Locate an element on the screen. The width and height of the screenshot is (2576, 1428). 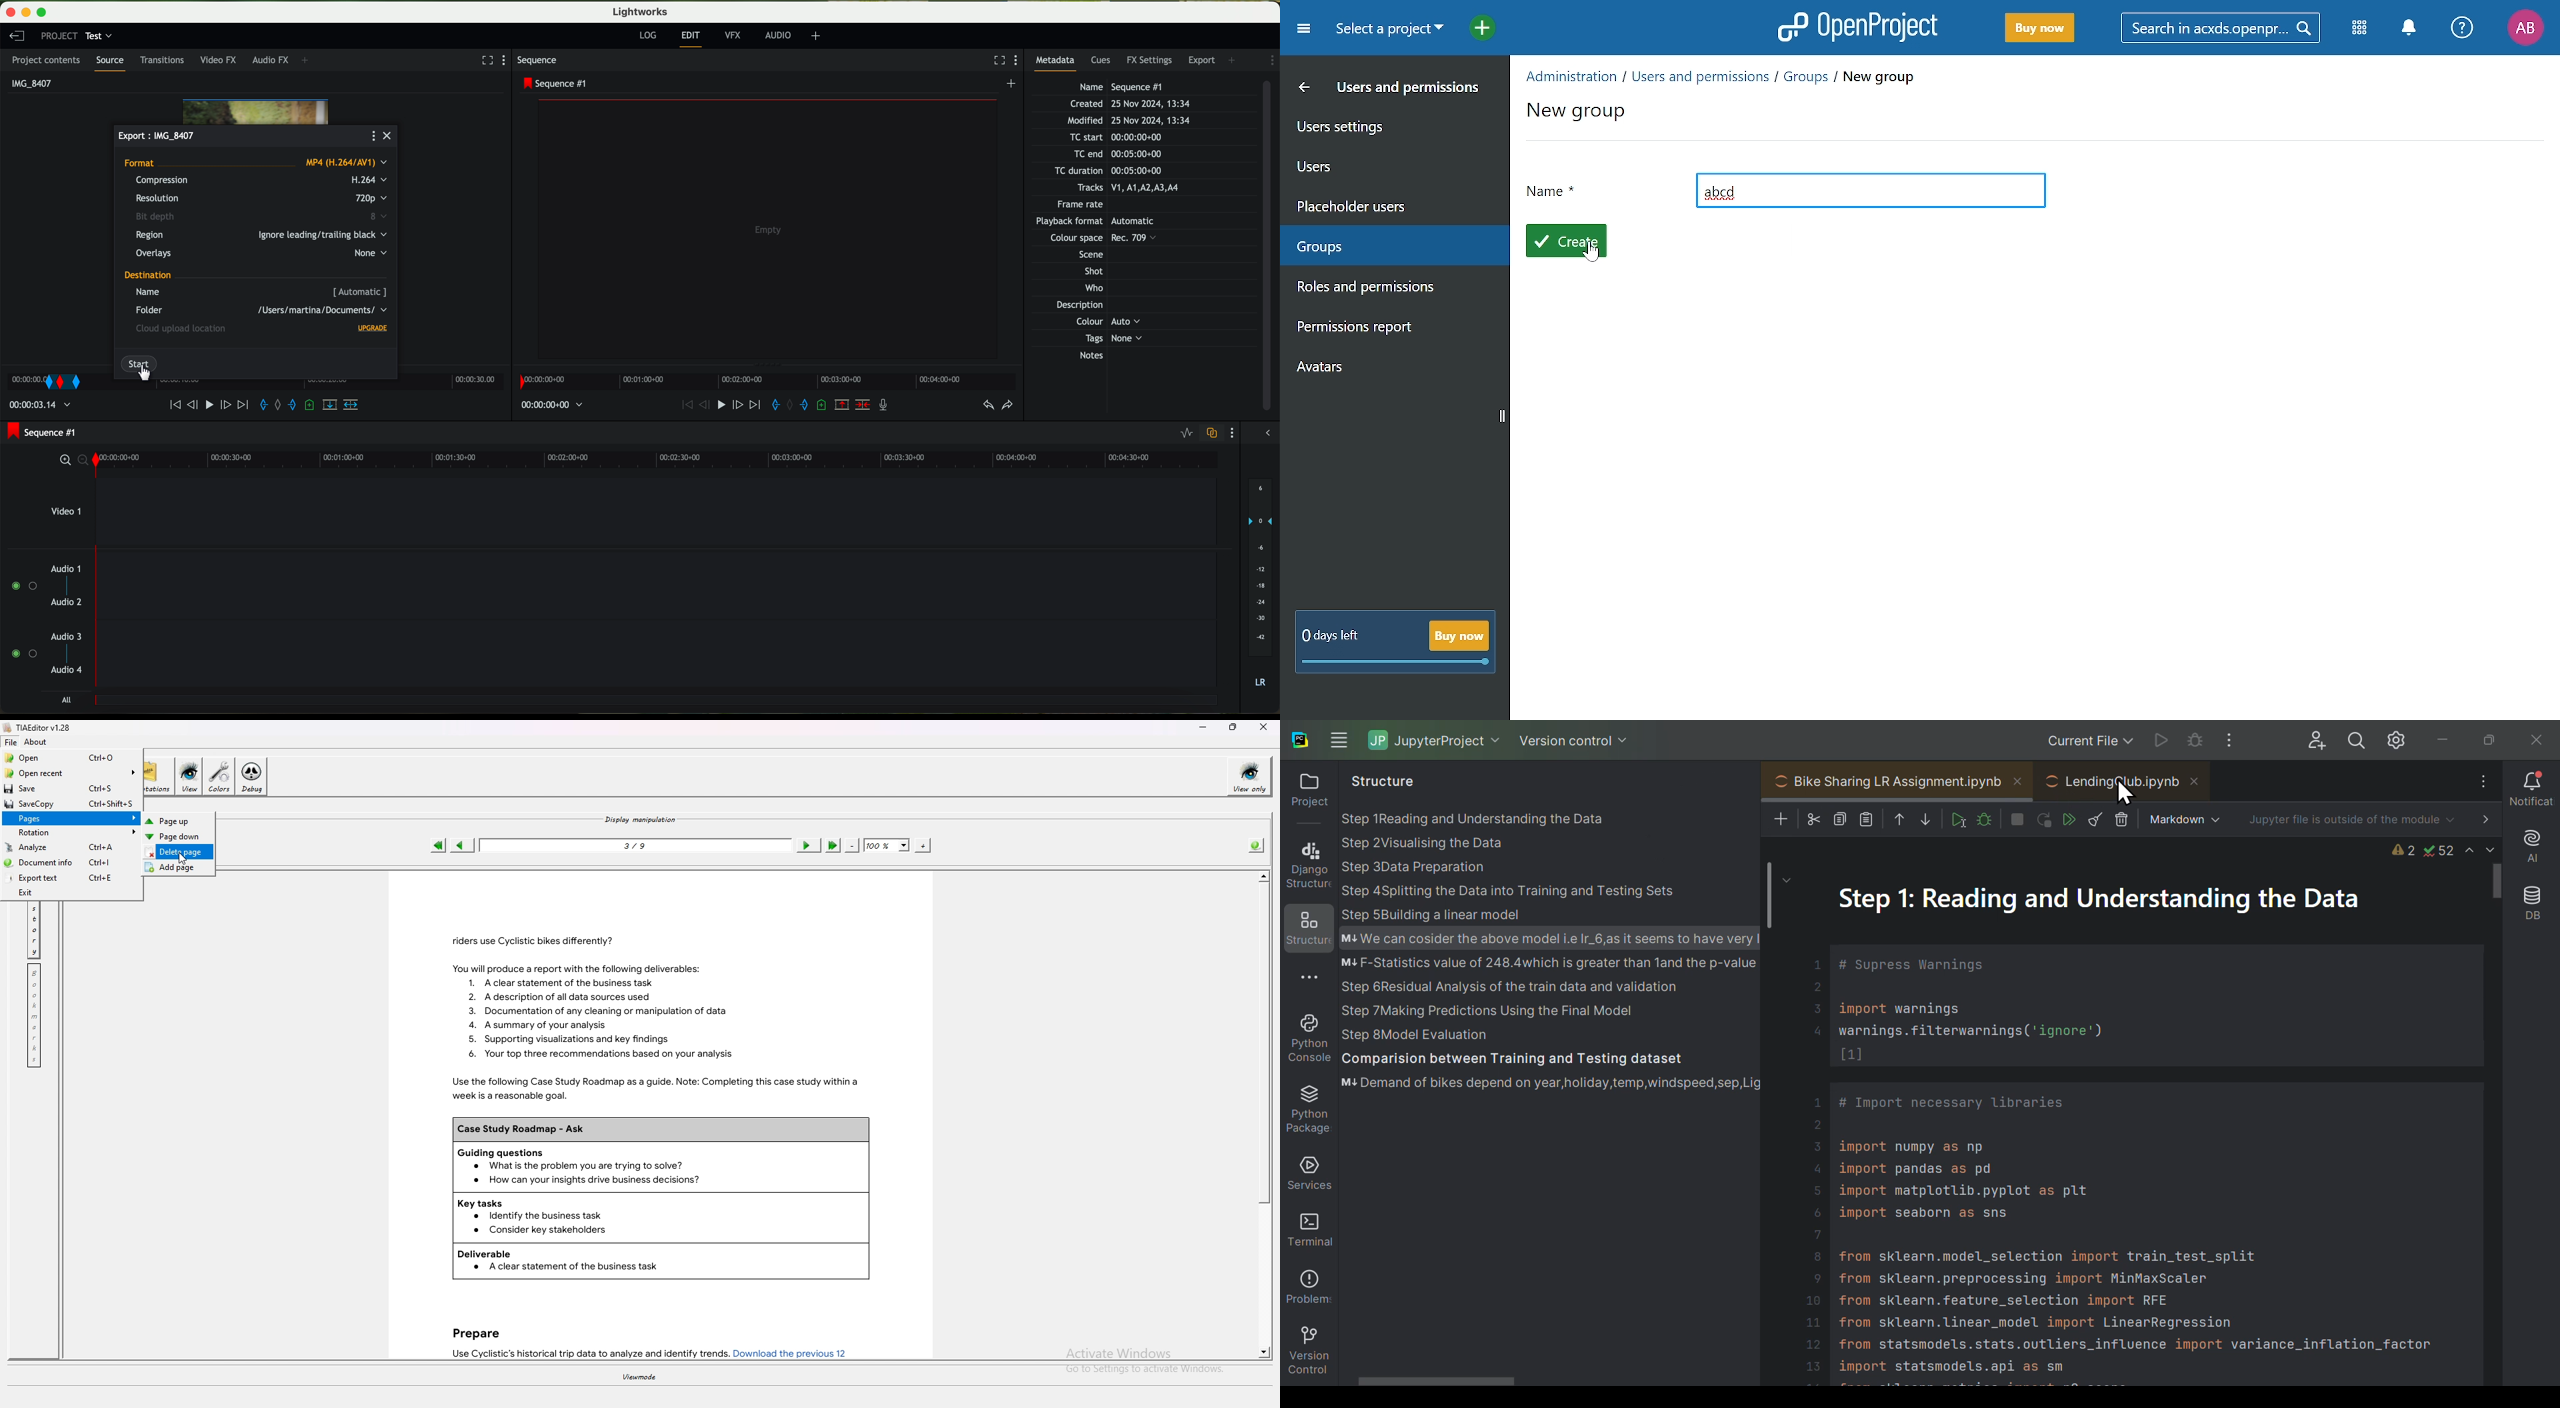
folder is located at coordinates (259, 310).